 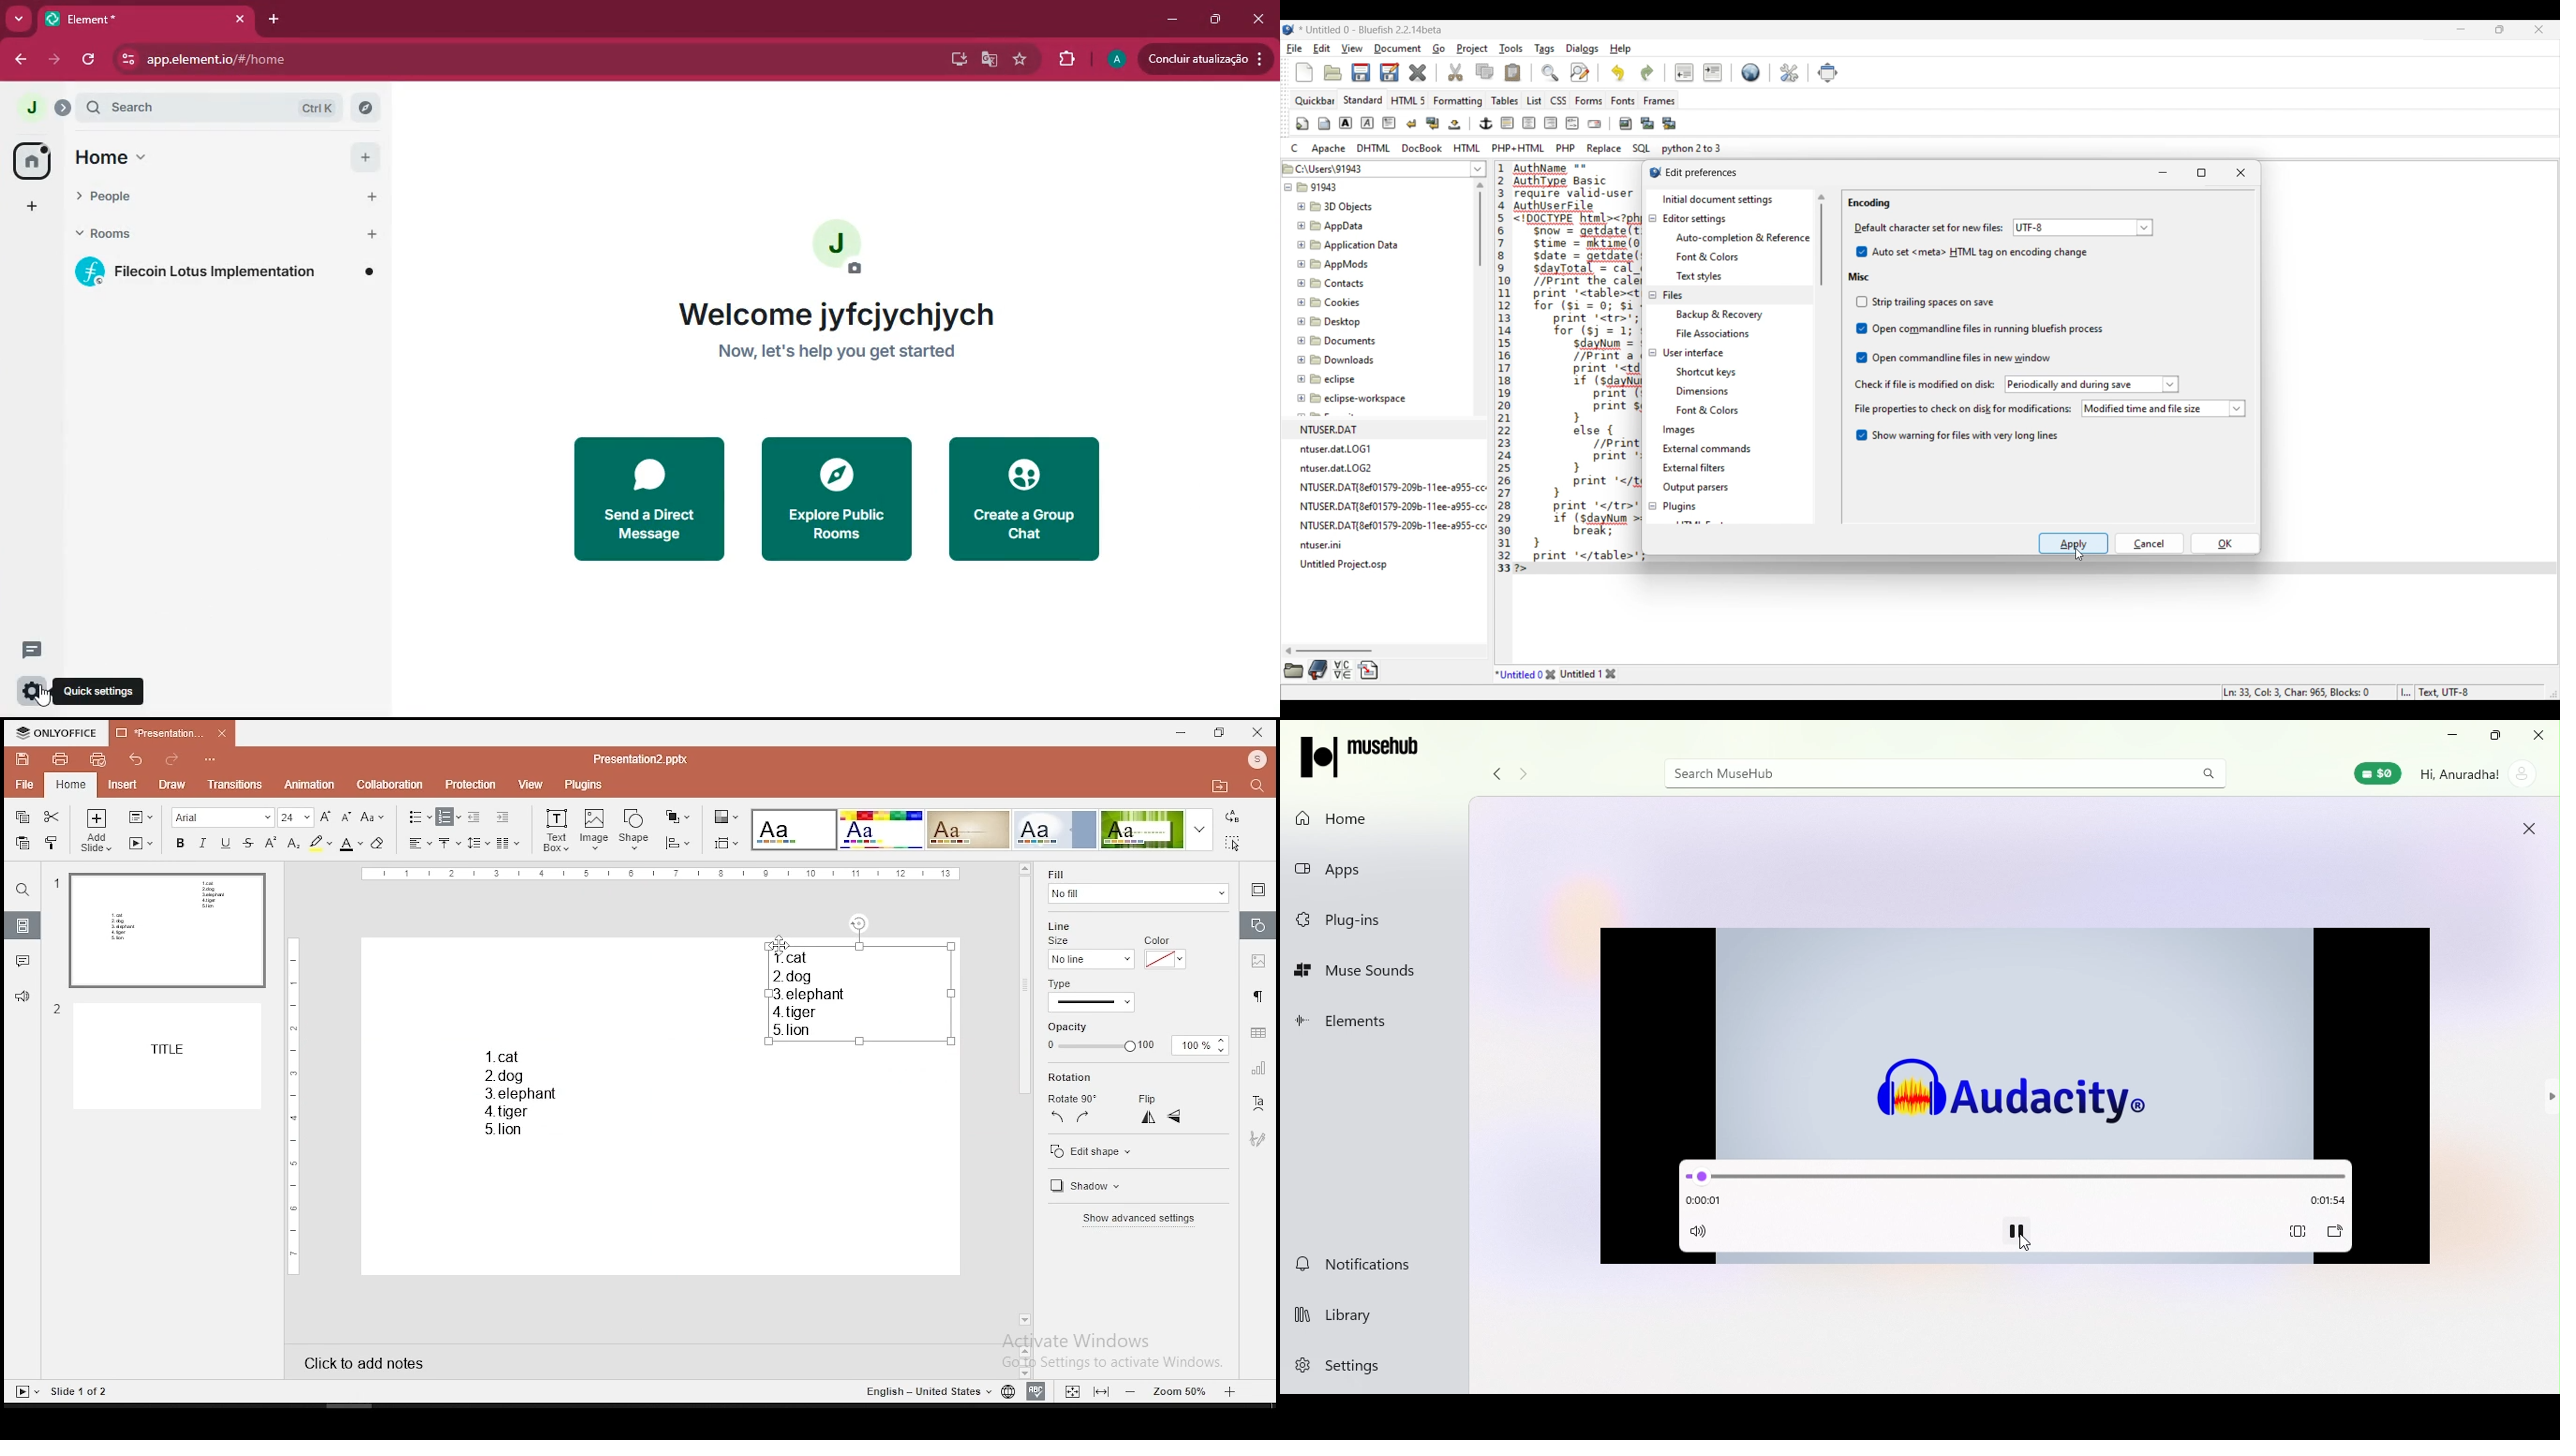 I want to click on plugins, so click(x=585, y=785).